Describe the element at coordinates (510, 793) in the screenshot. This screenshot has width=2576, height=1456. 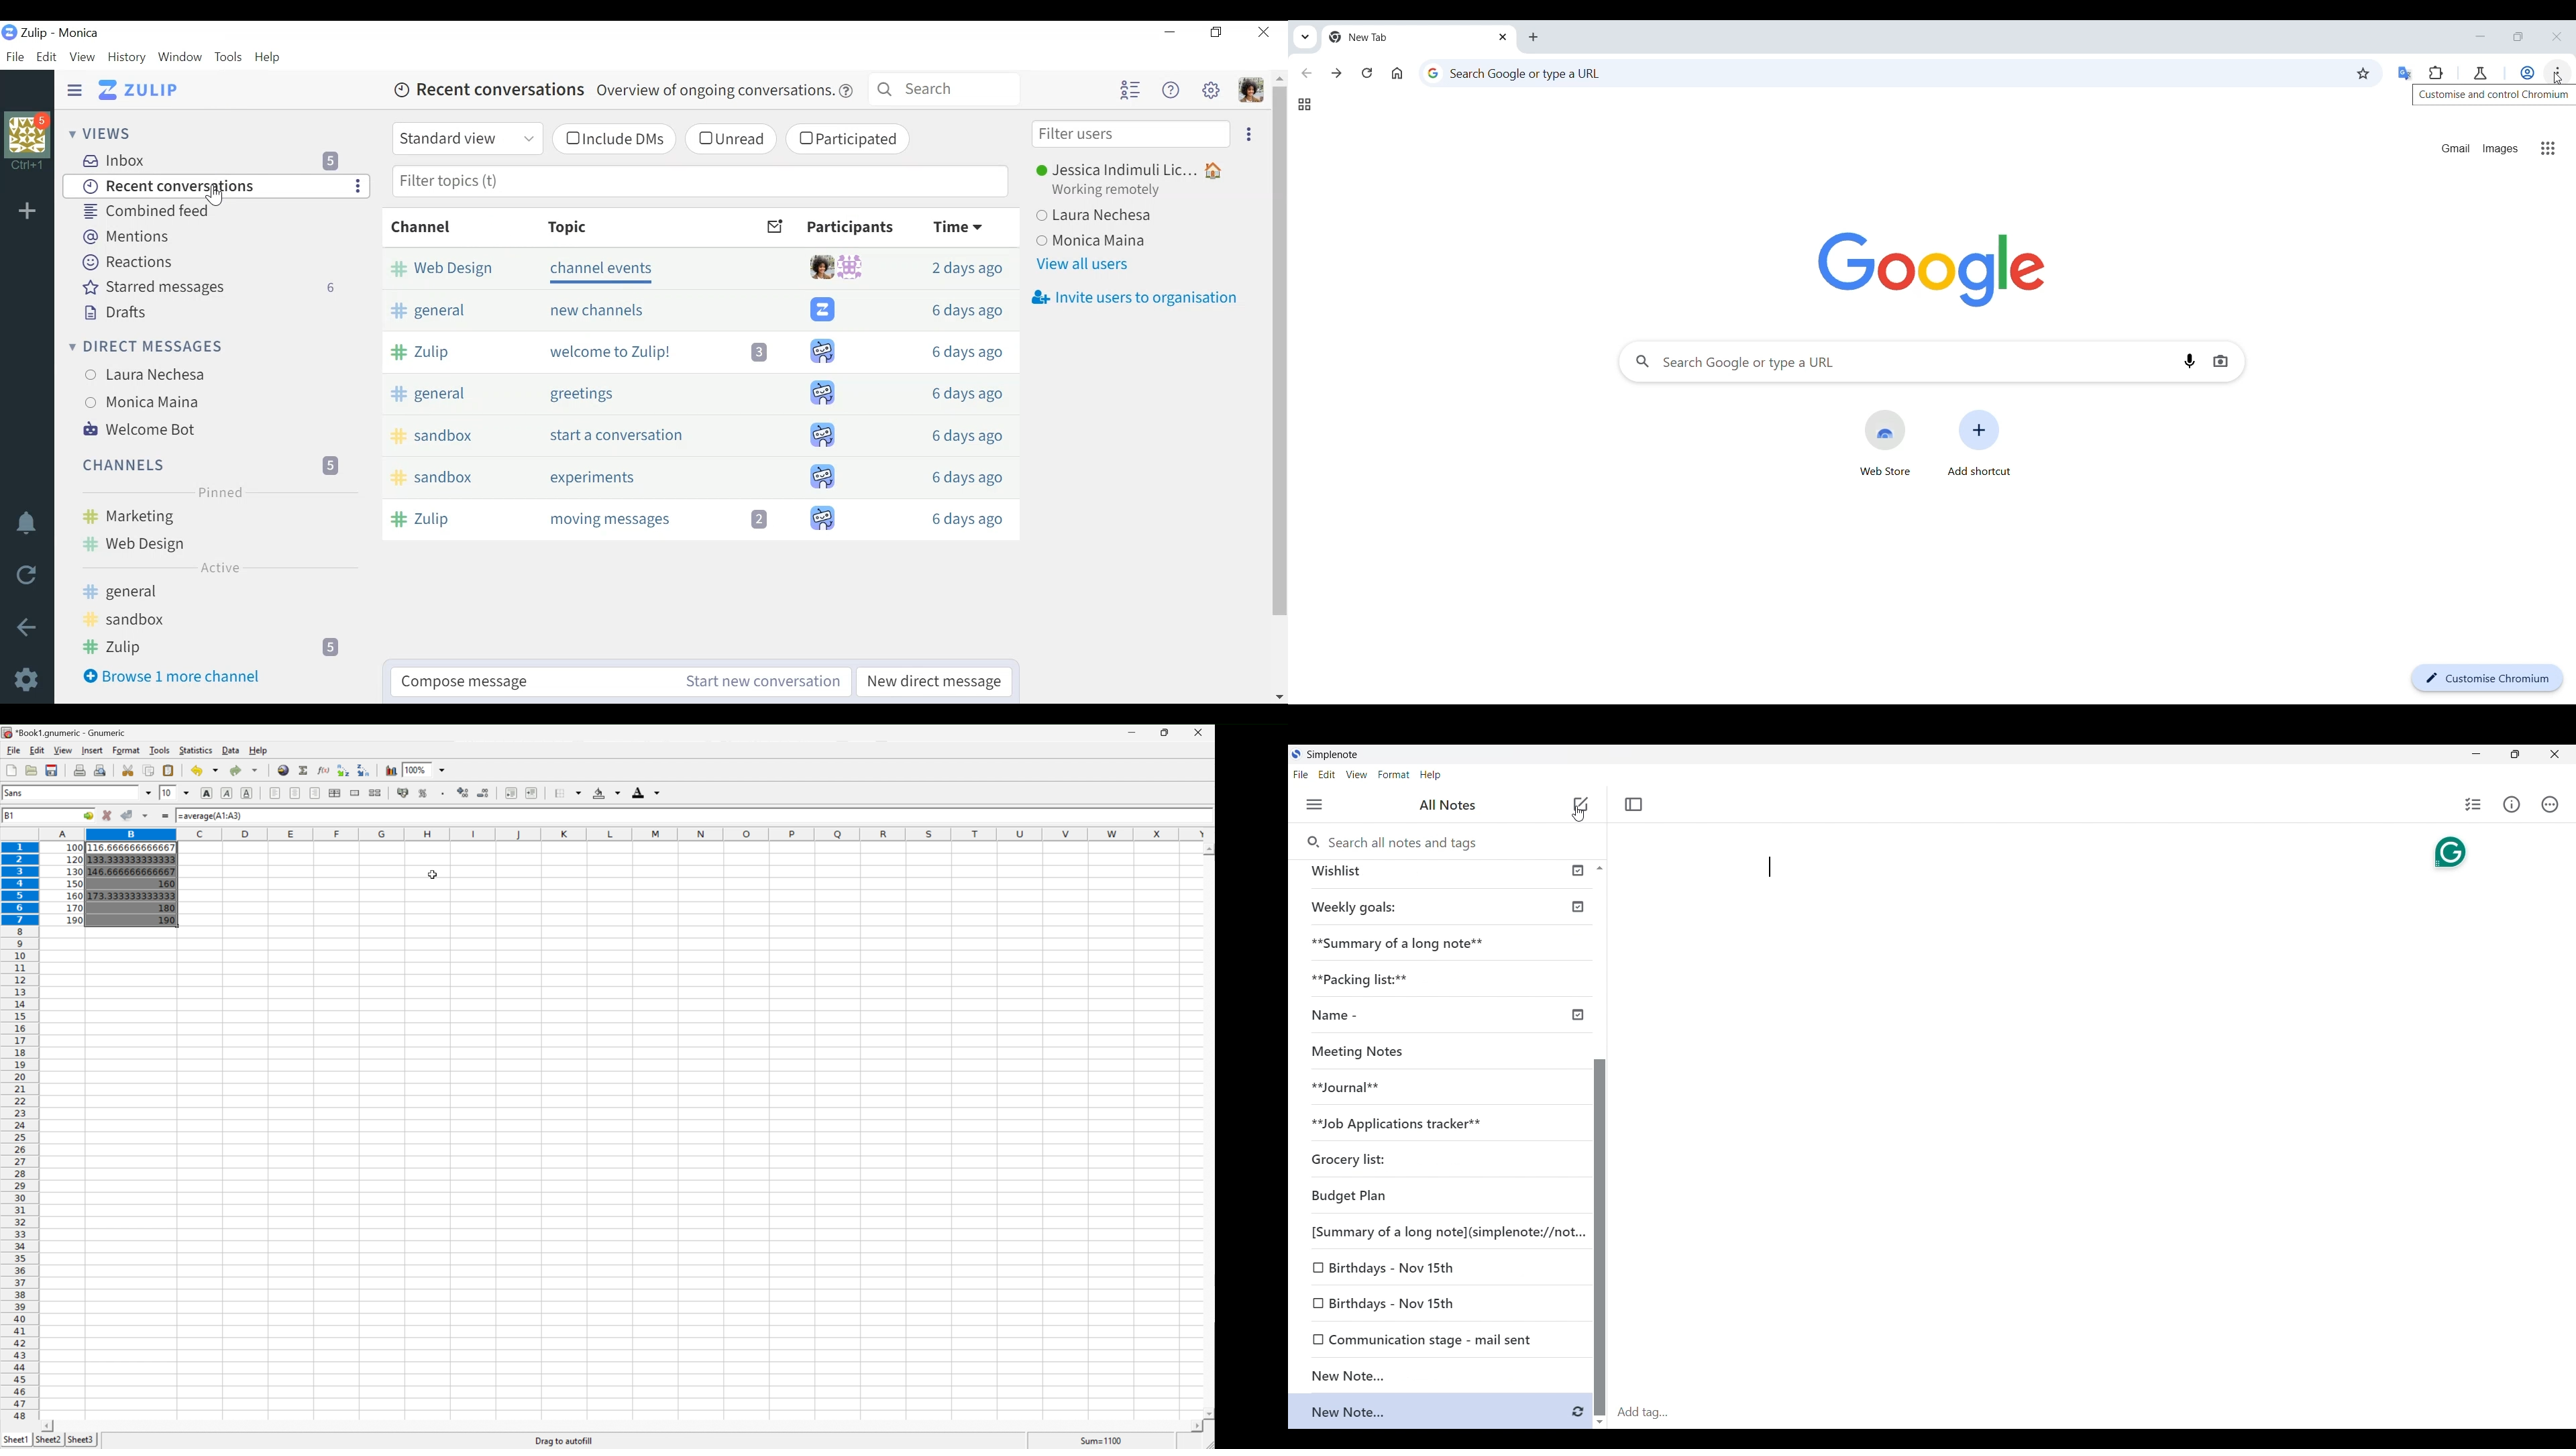
I see `Decrease indent, and align the contents to the left` at that location.